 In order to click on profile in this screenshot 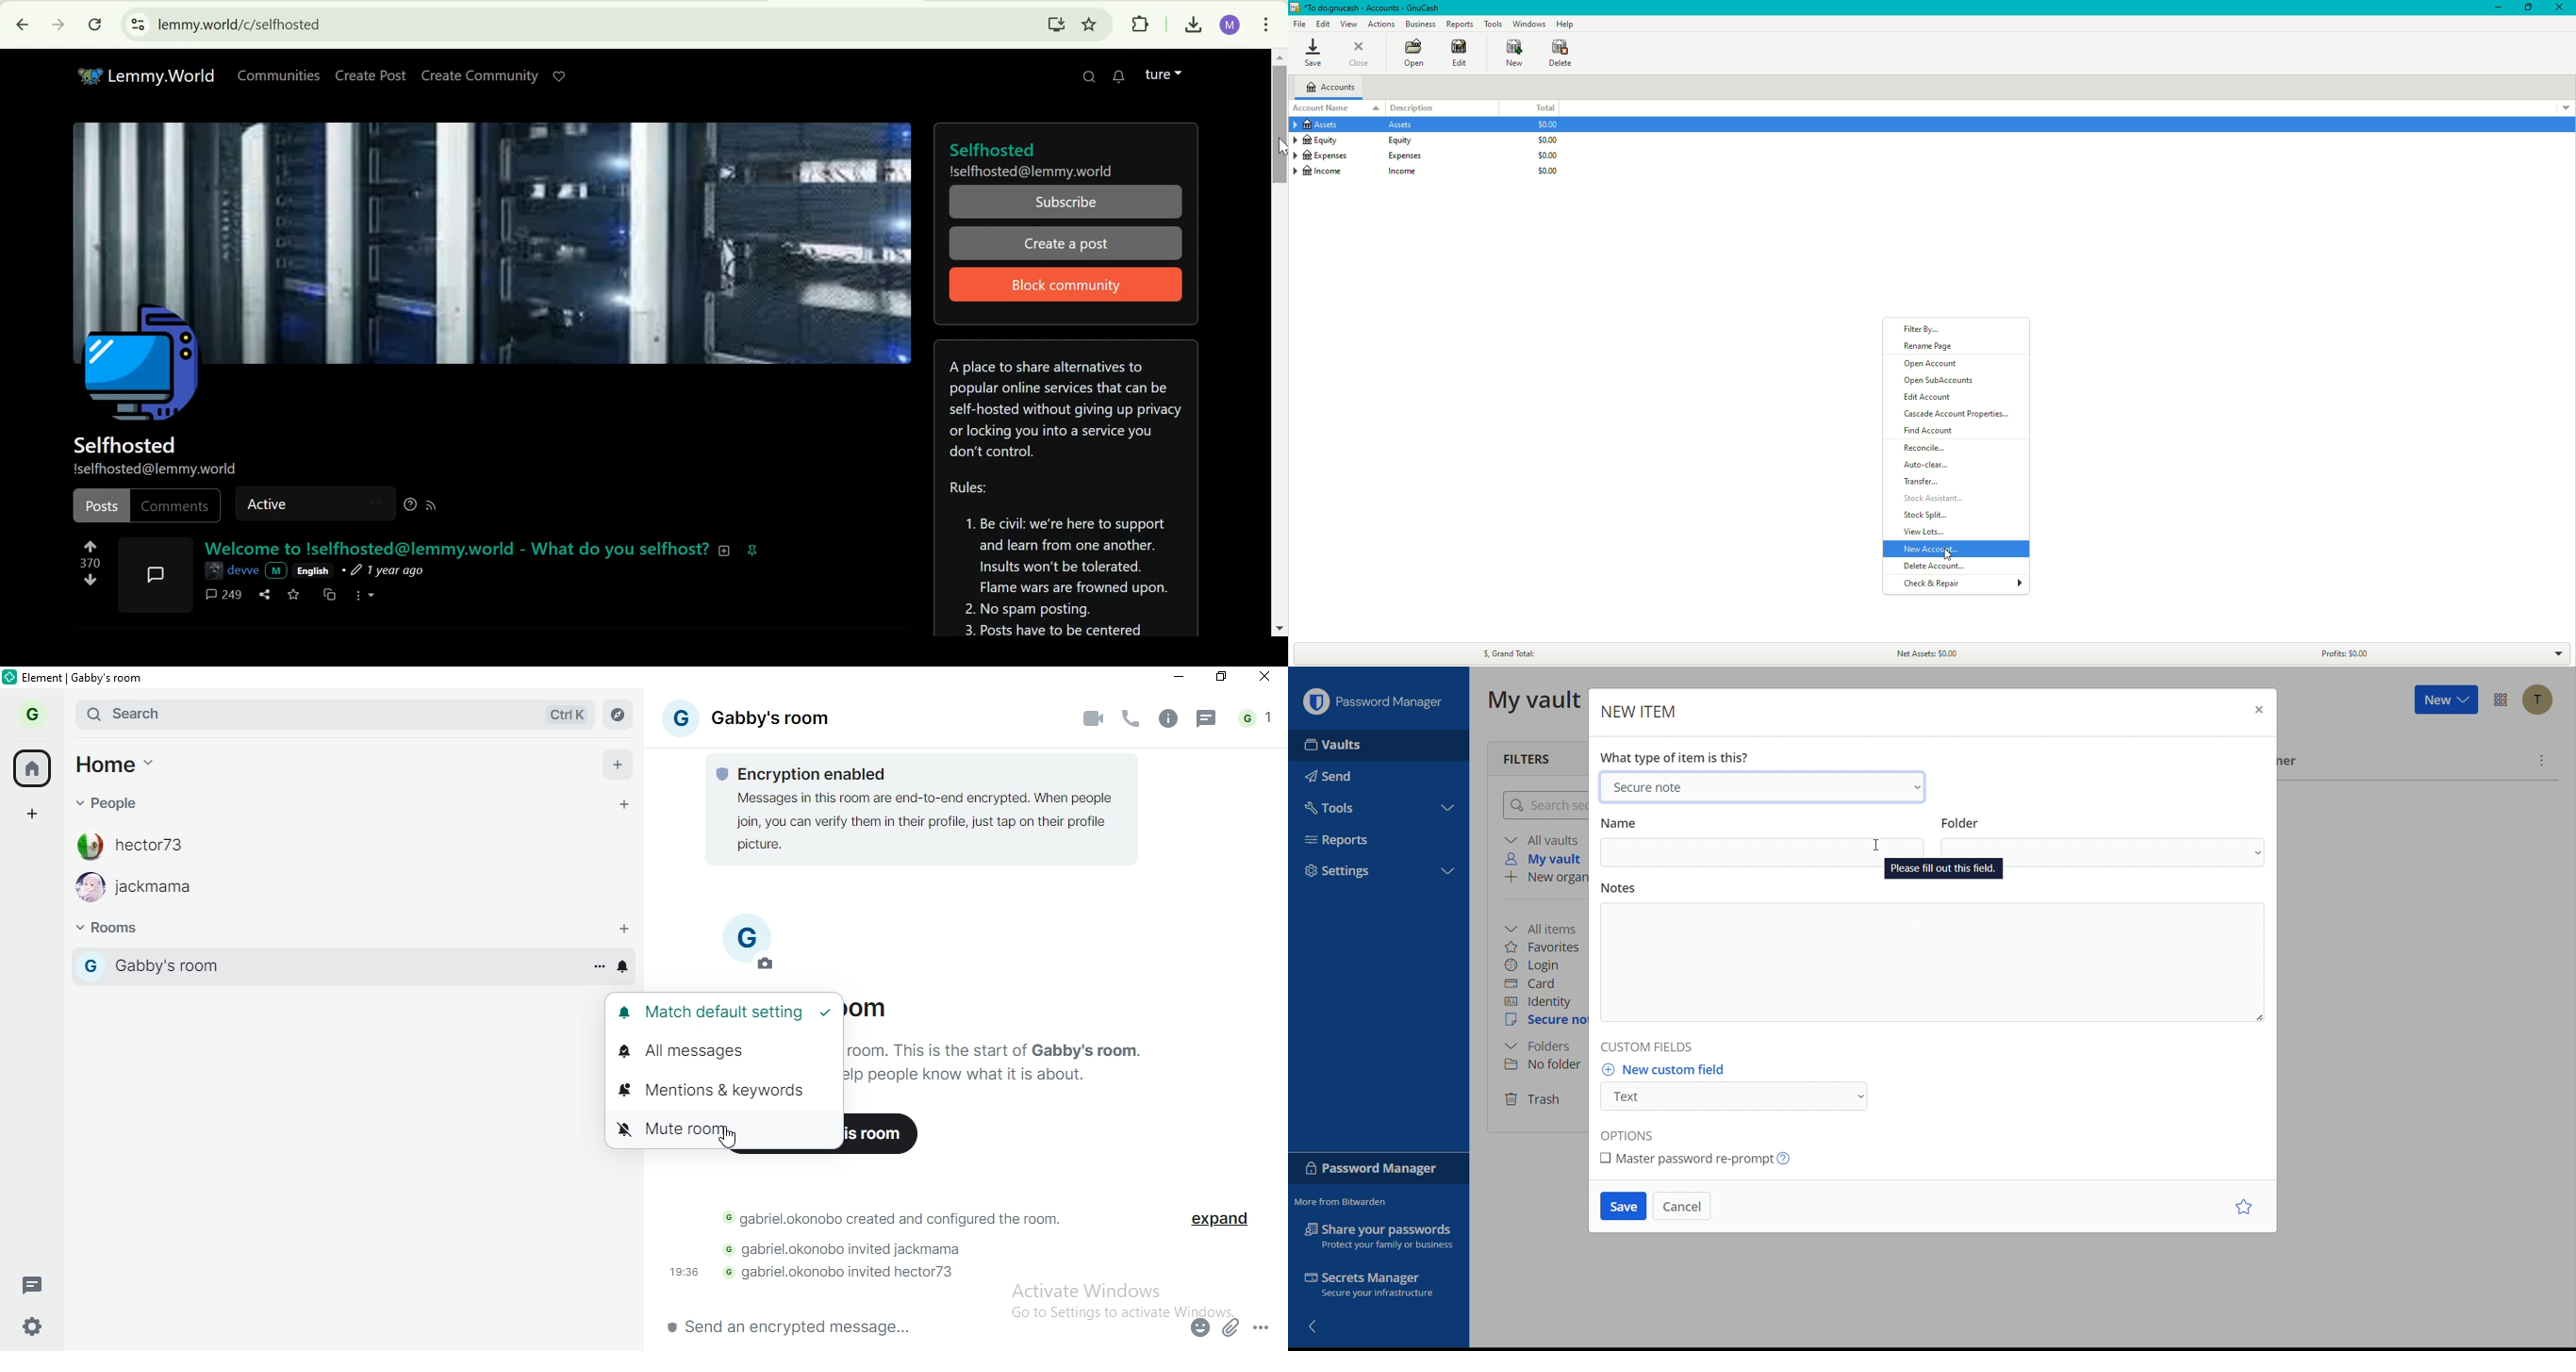, I will do `click(680, 719)`.